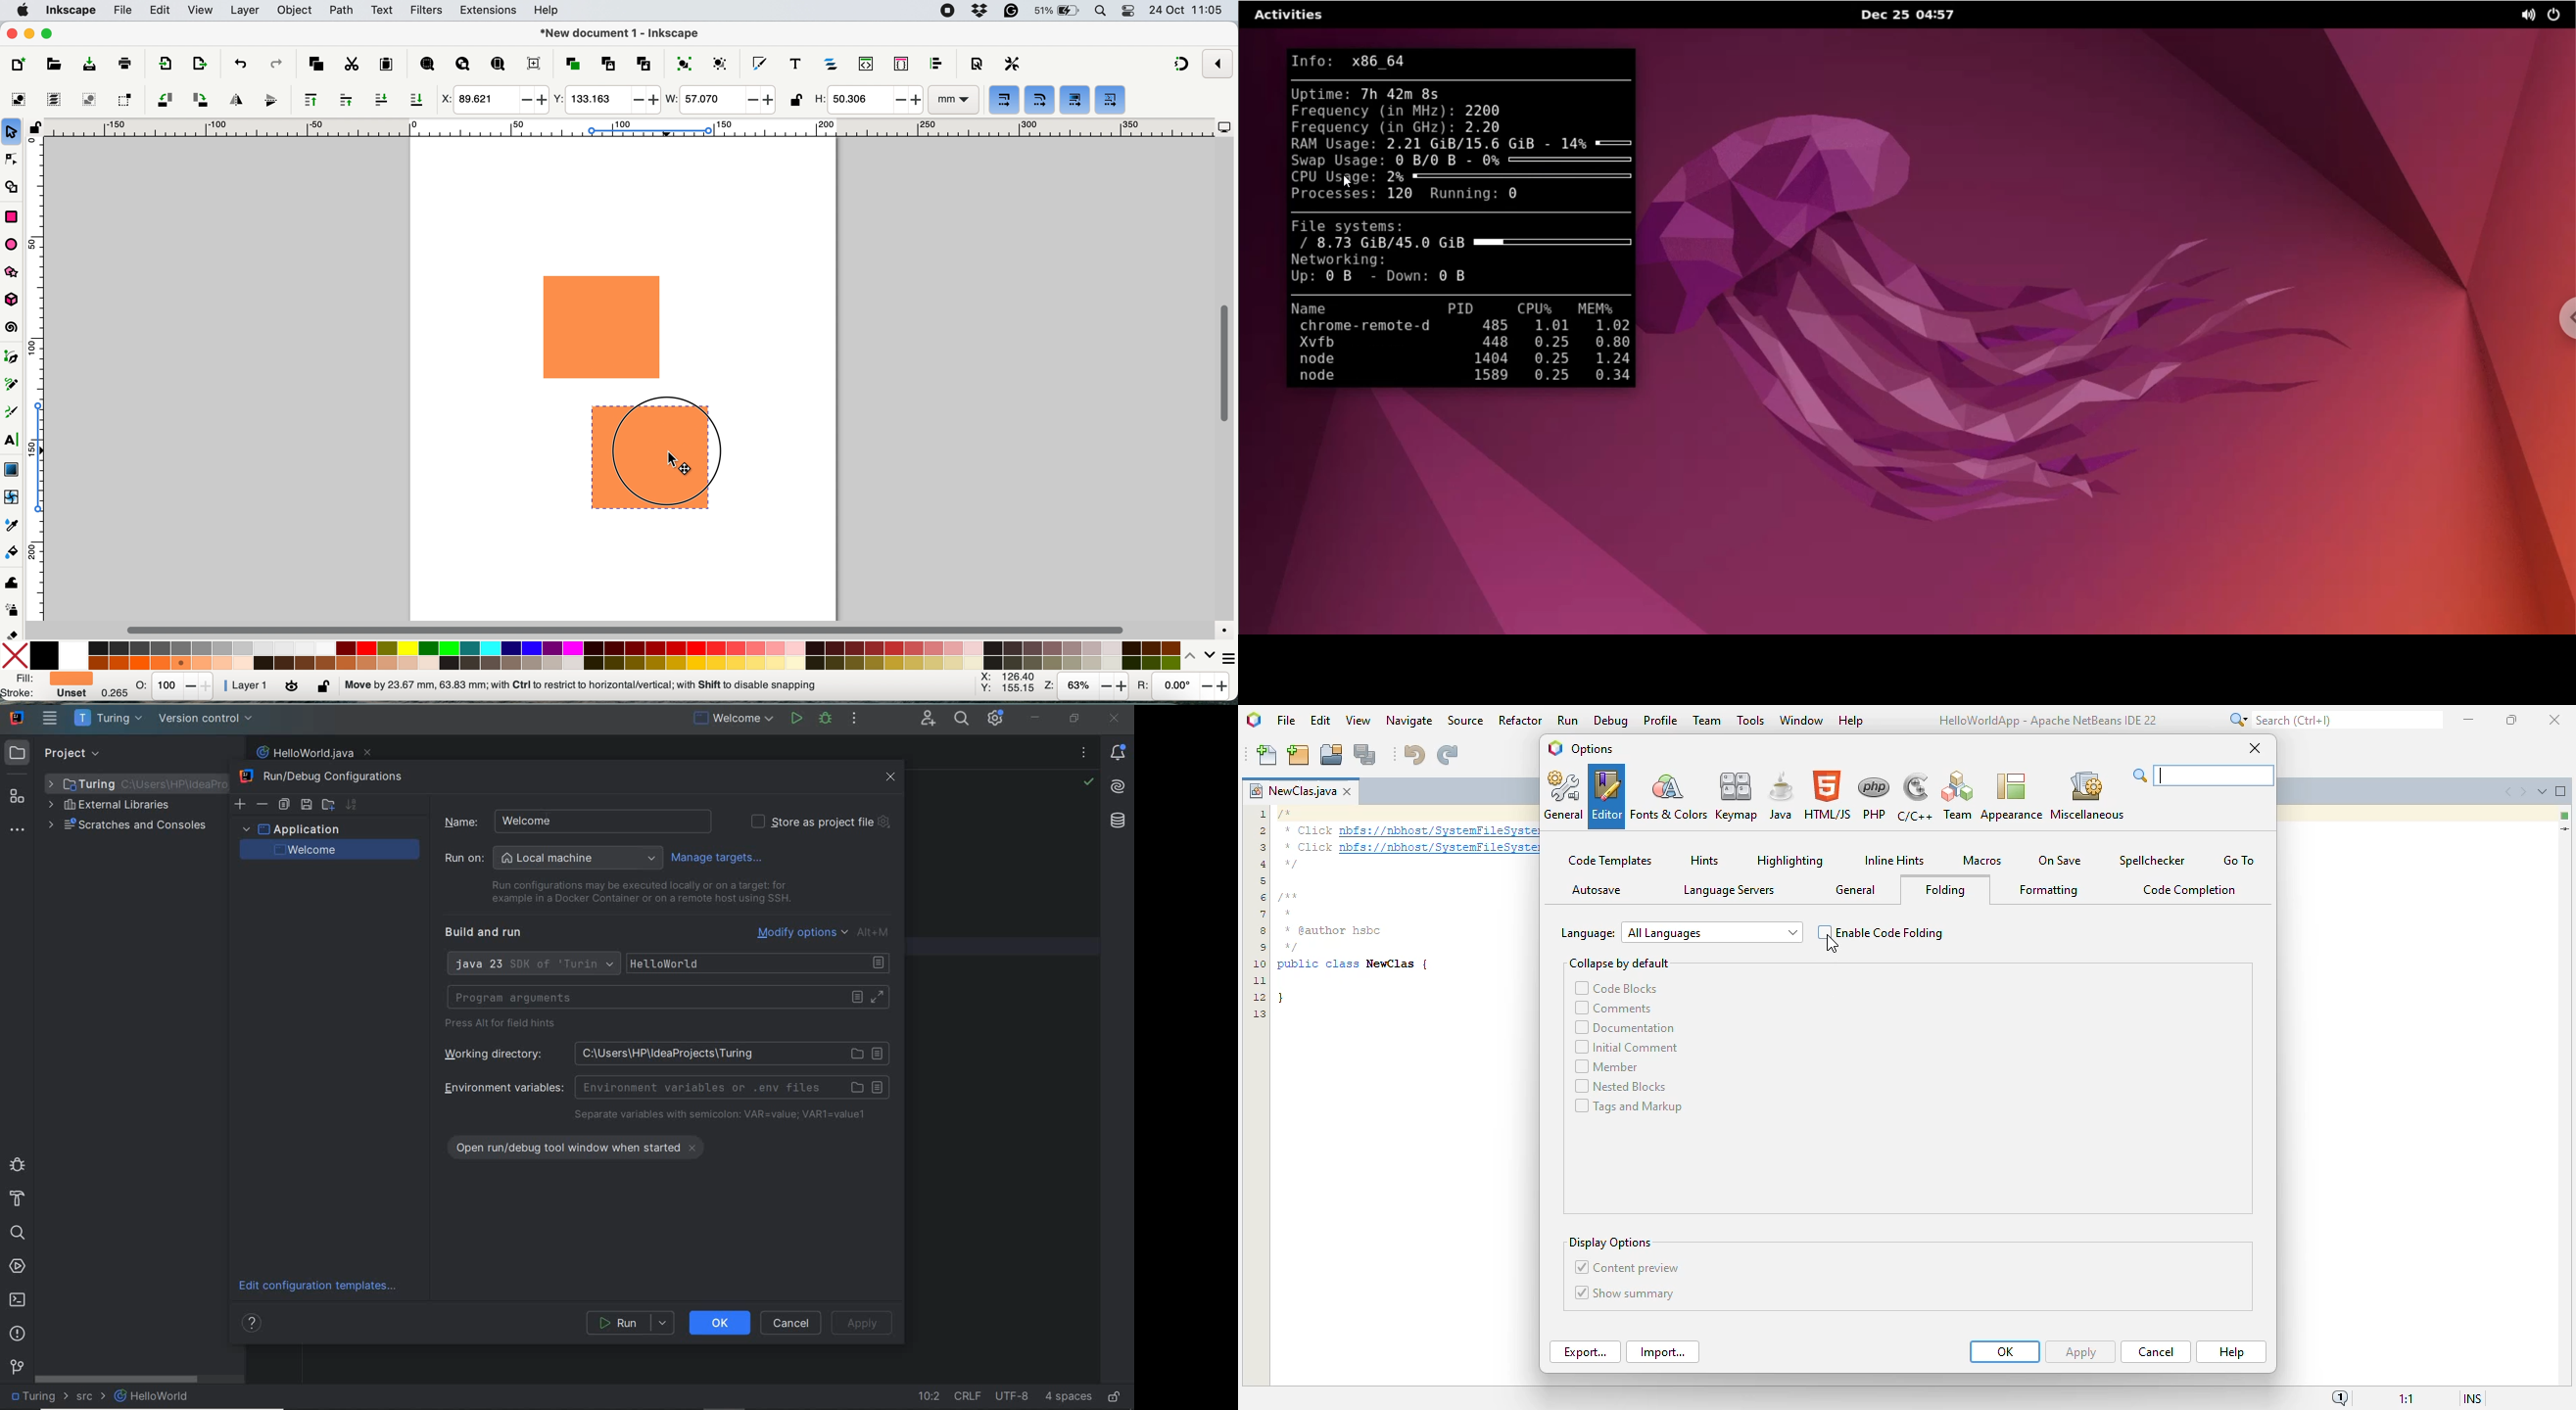 The width and height of the screenshot is (2576, 1428). What do you see at coordinates (632, 1323) in the screenshot?
I see `run` at bounding box center [632, 1323].